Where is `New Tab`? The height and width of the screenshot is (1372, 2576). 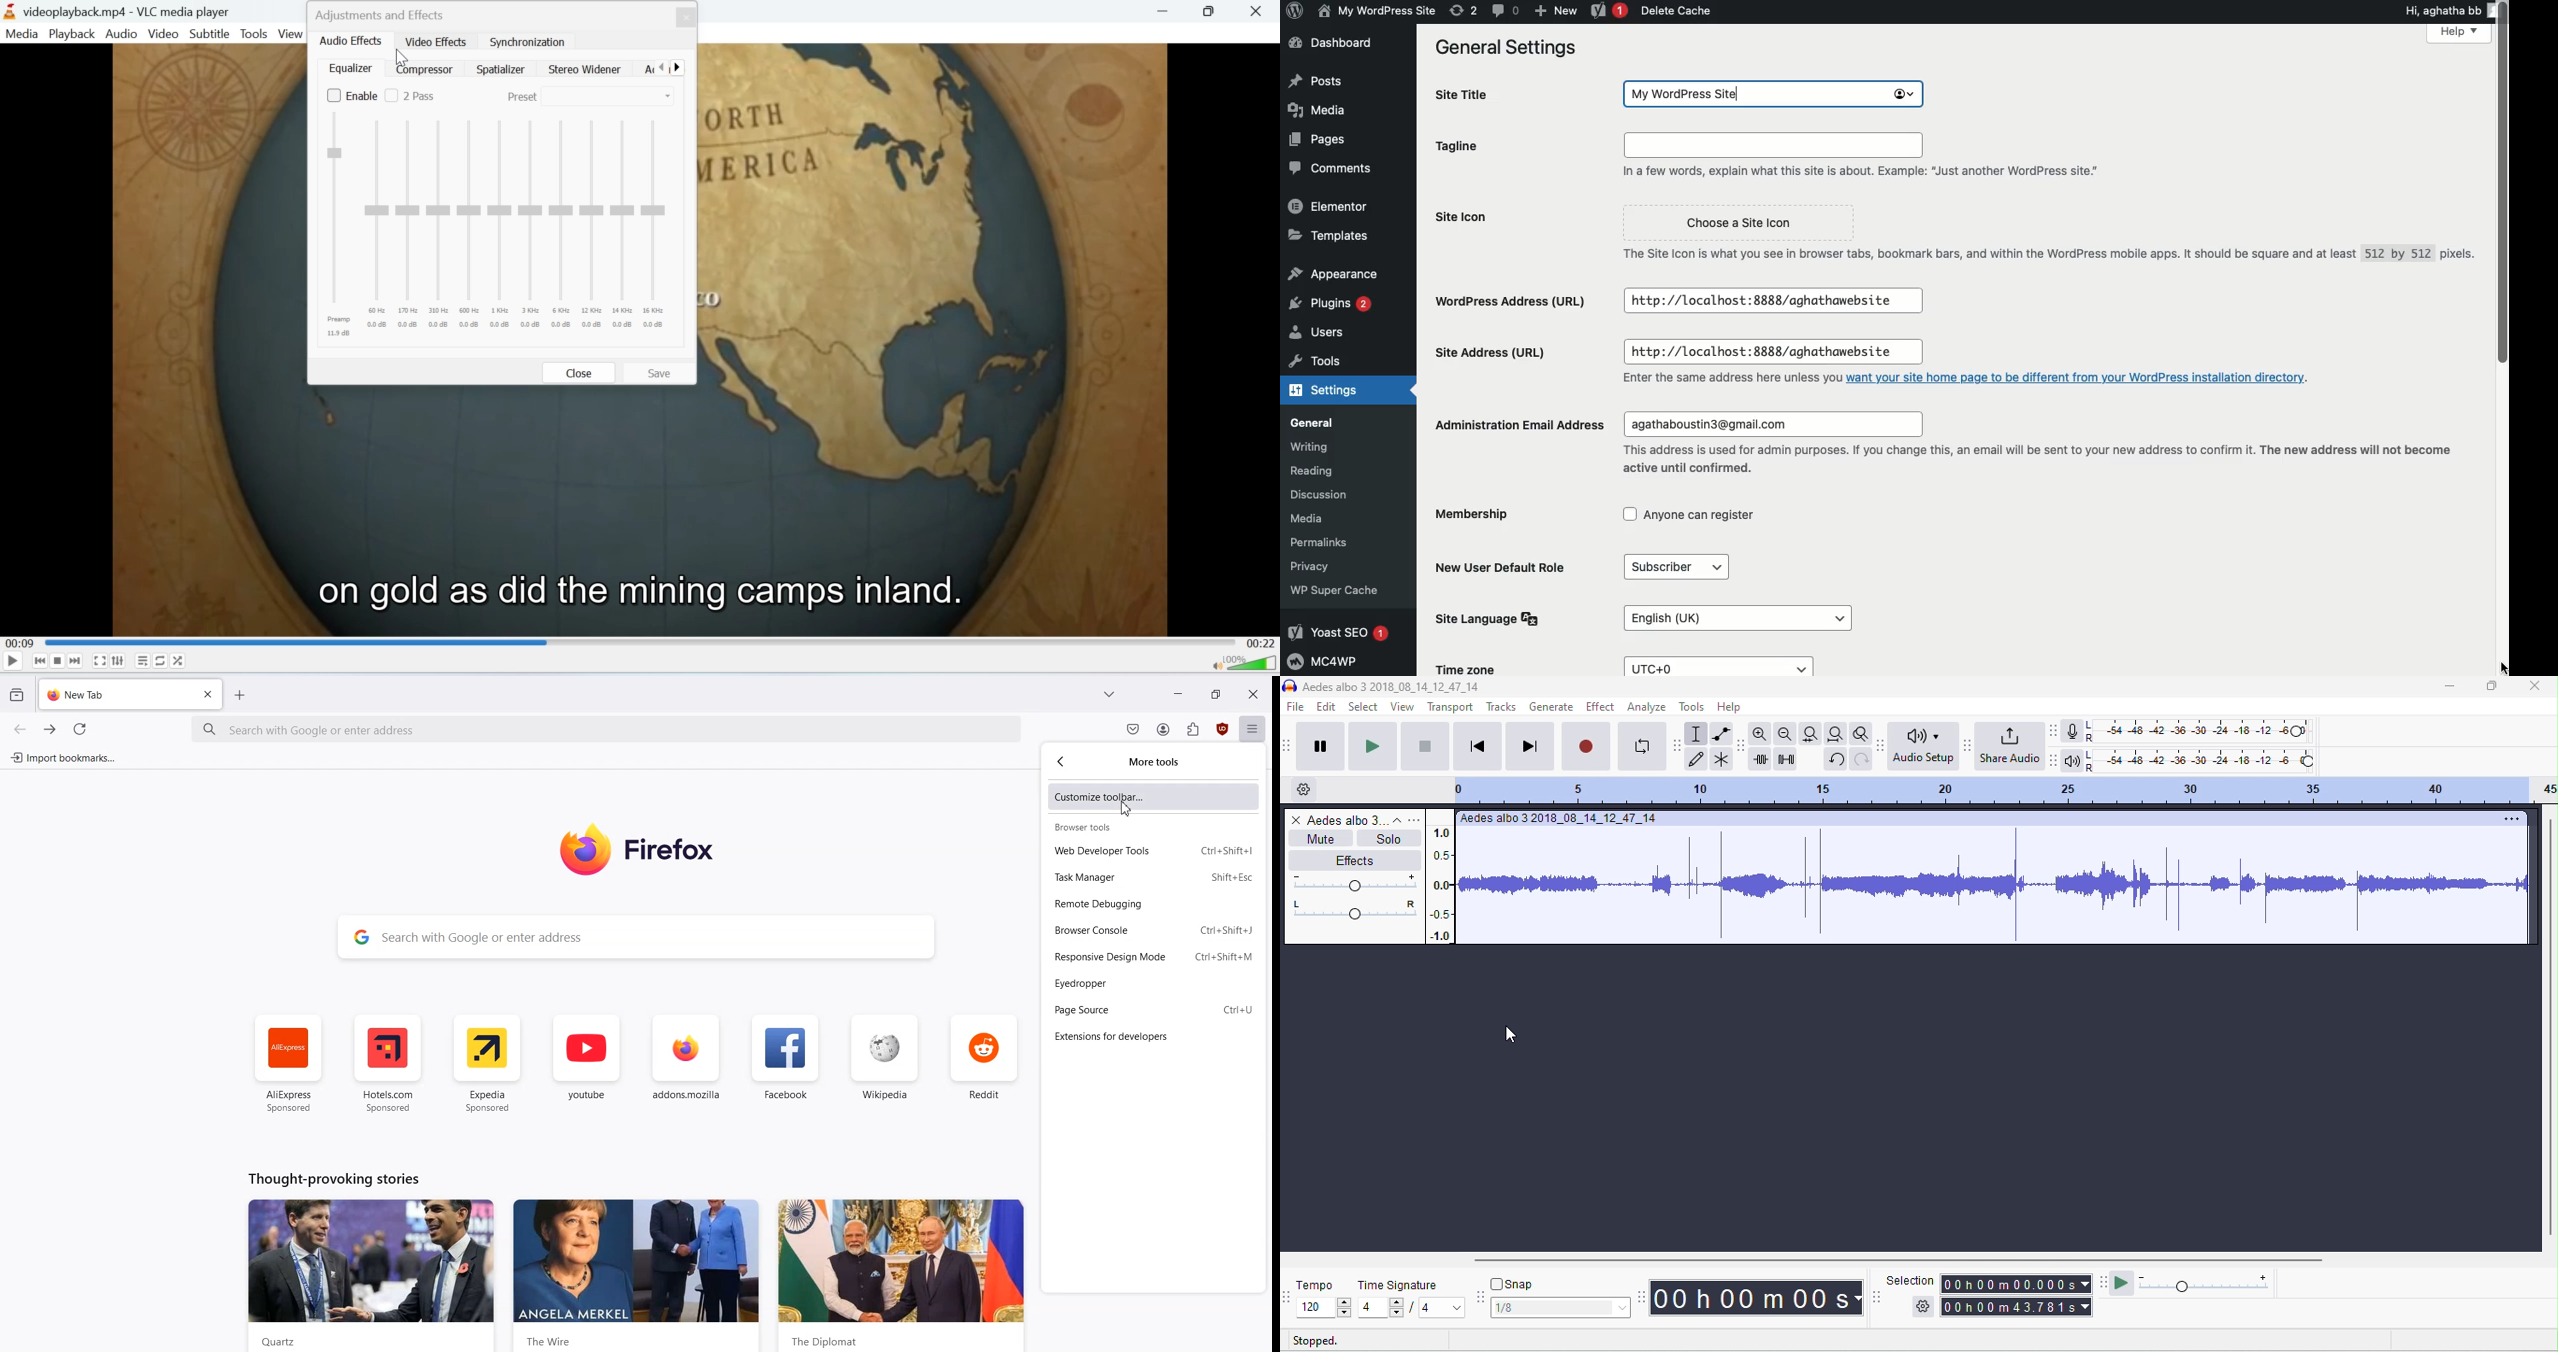 New Tab is located at coordinates (114, 695).